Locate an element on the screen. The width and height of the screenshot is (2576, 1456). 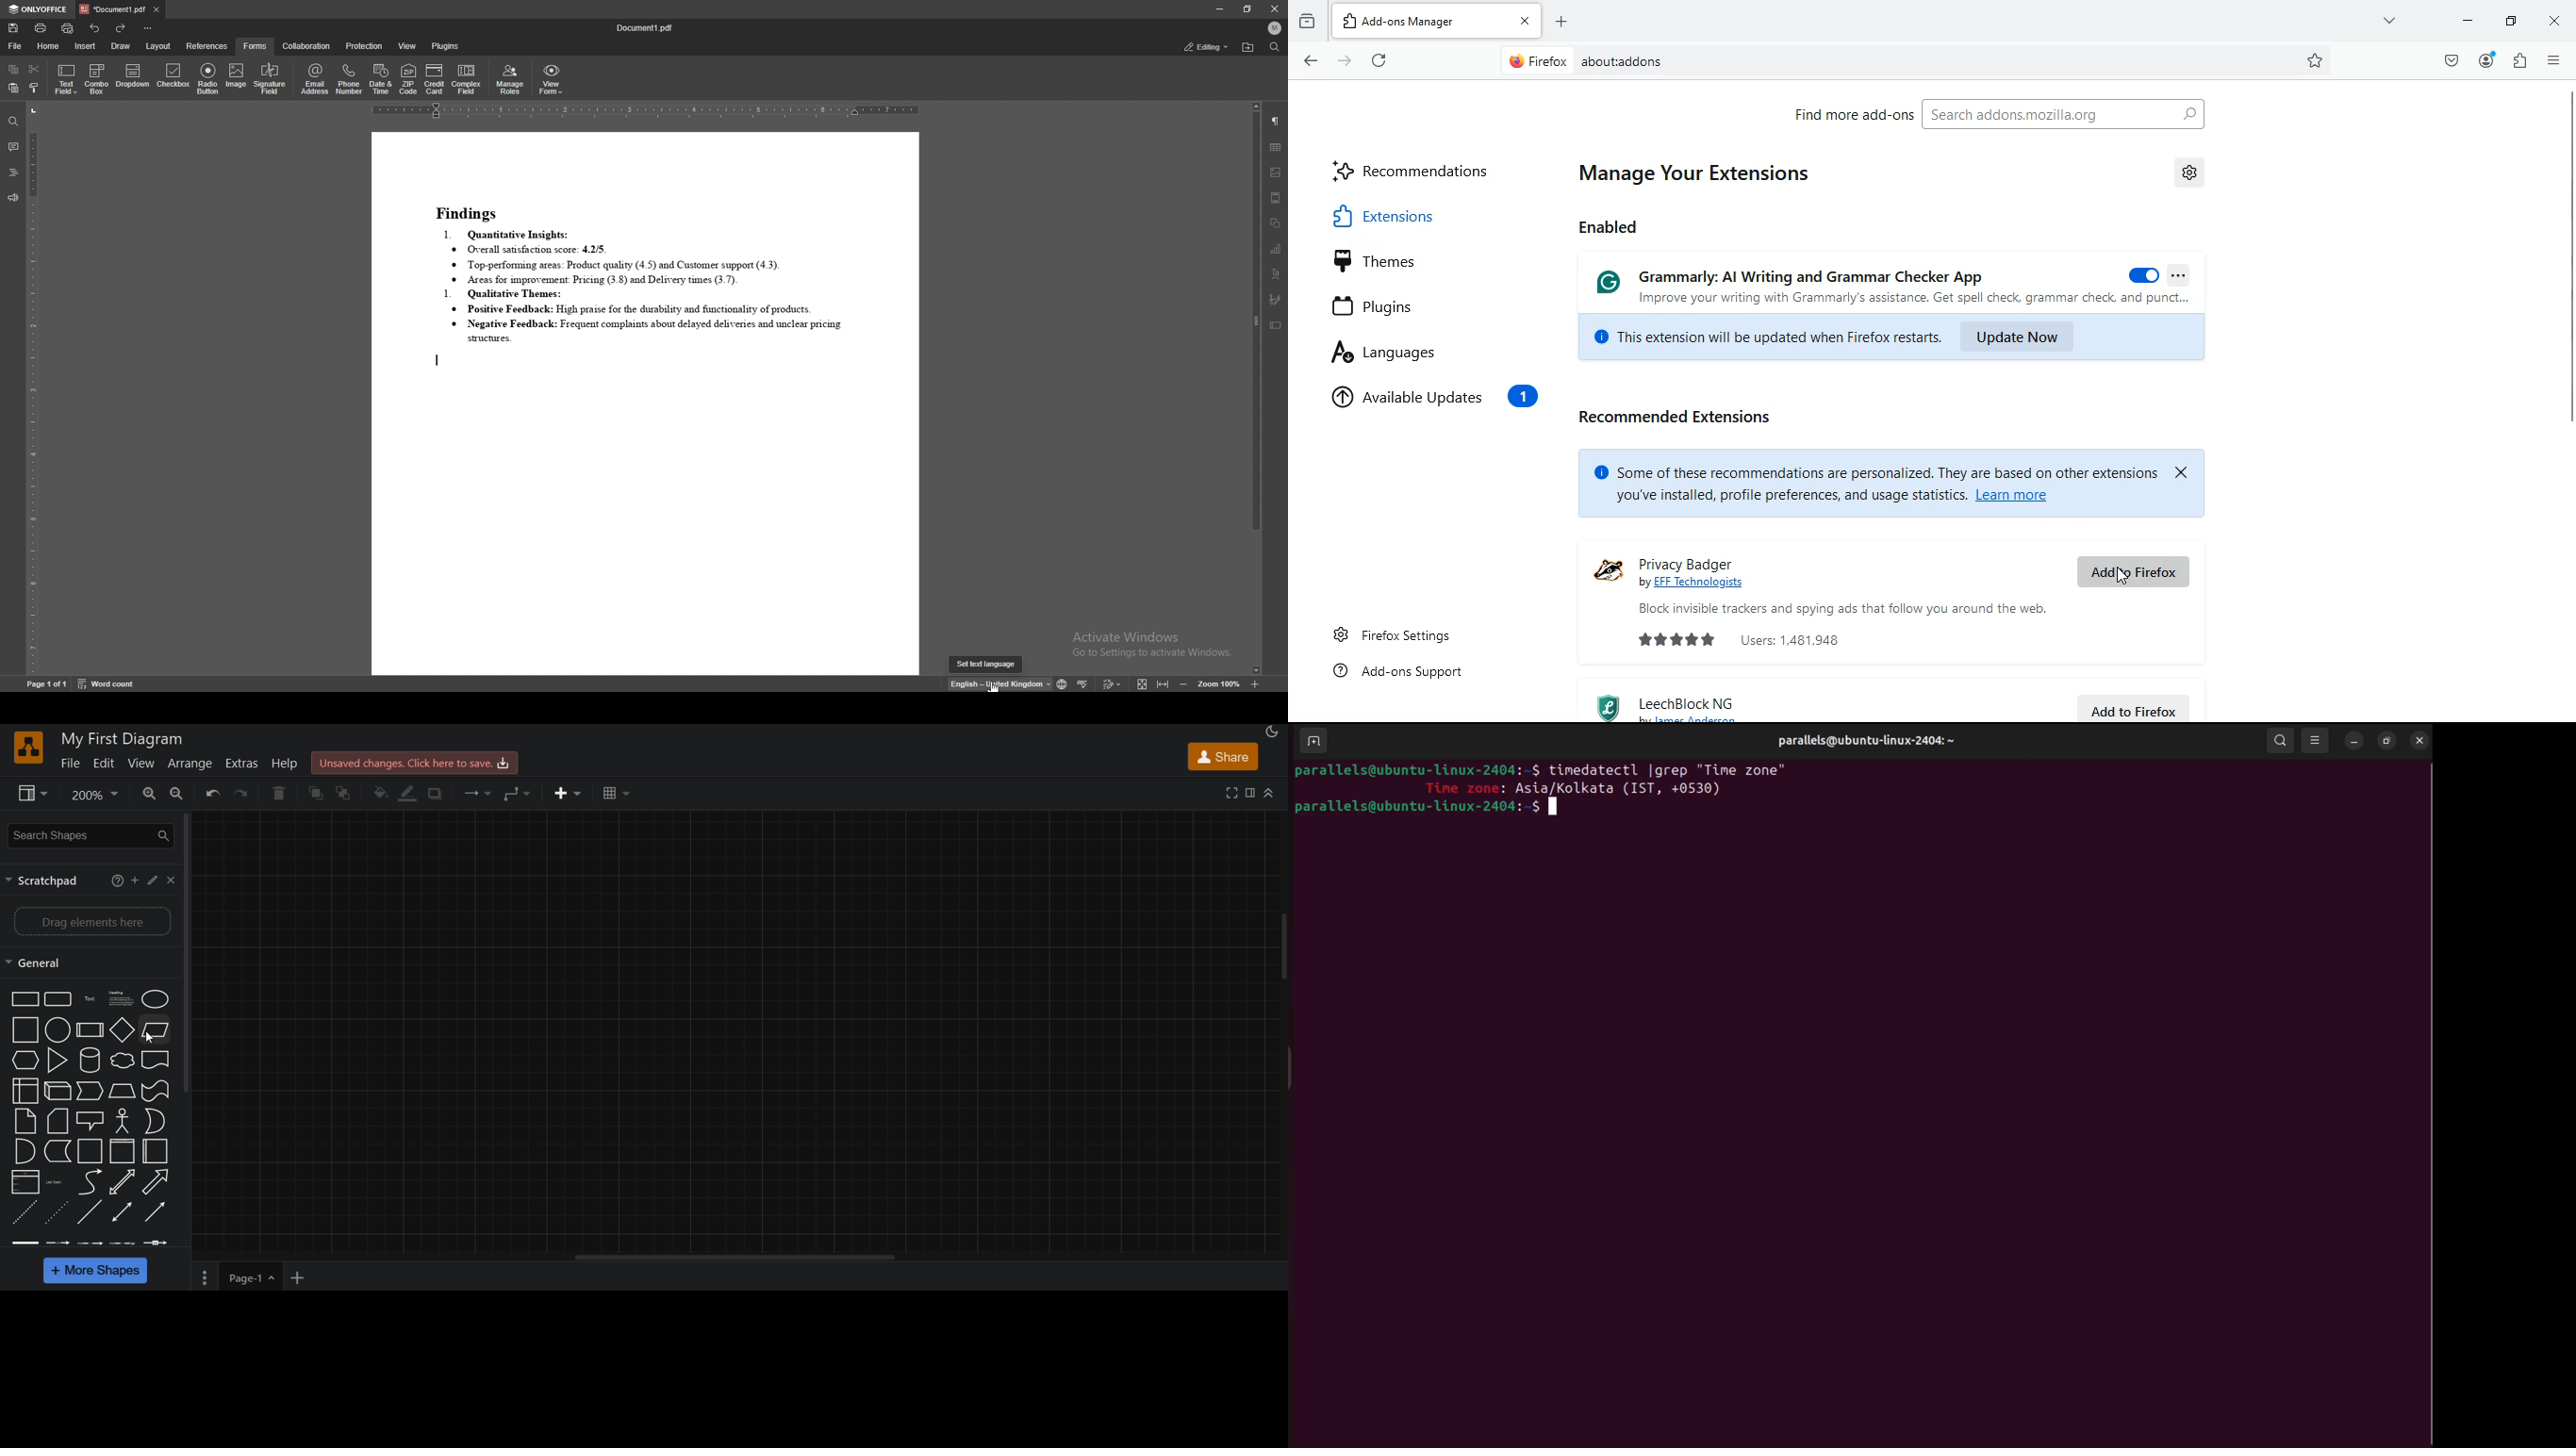
back is located at coordinates (1306, 62).